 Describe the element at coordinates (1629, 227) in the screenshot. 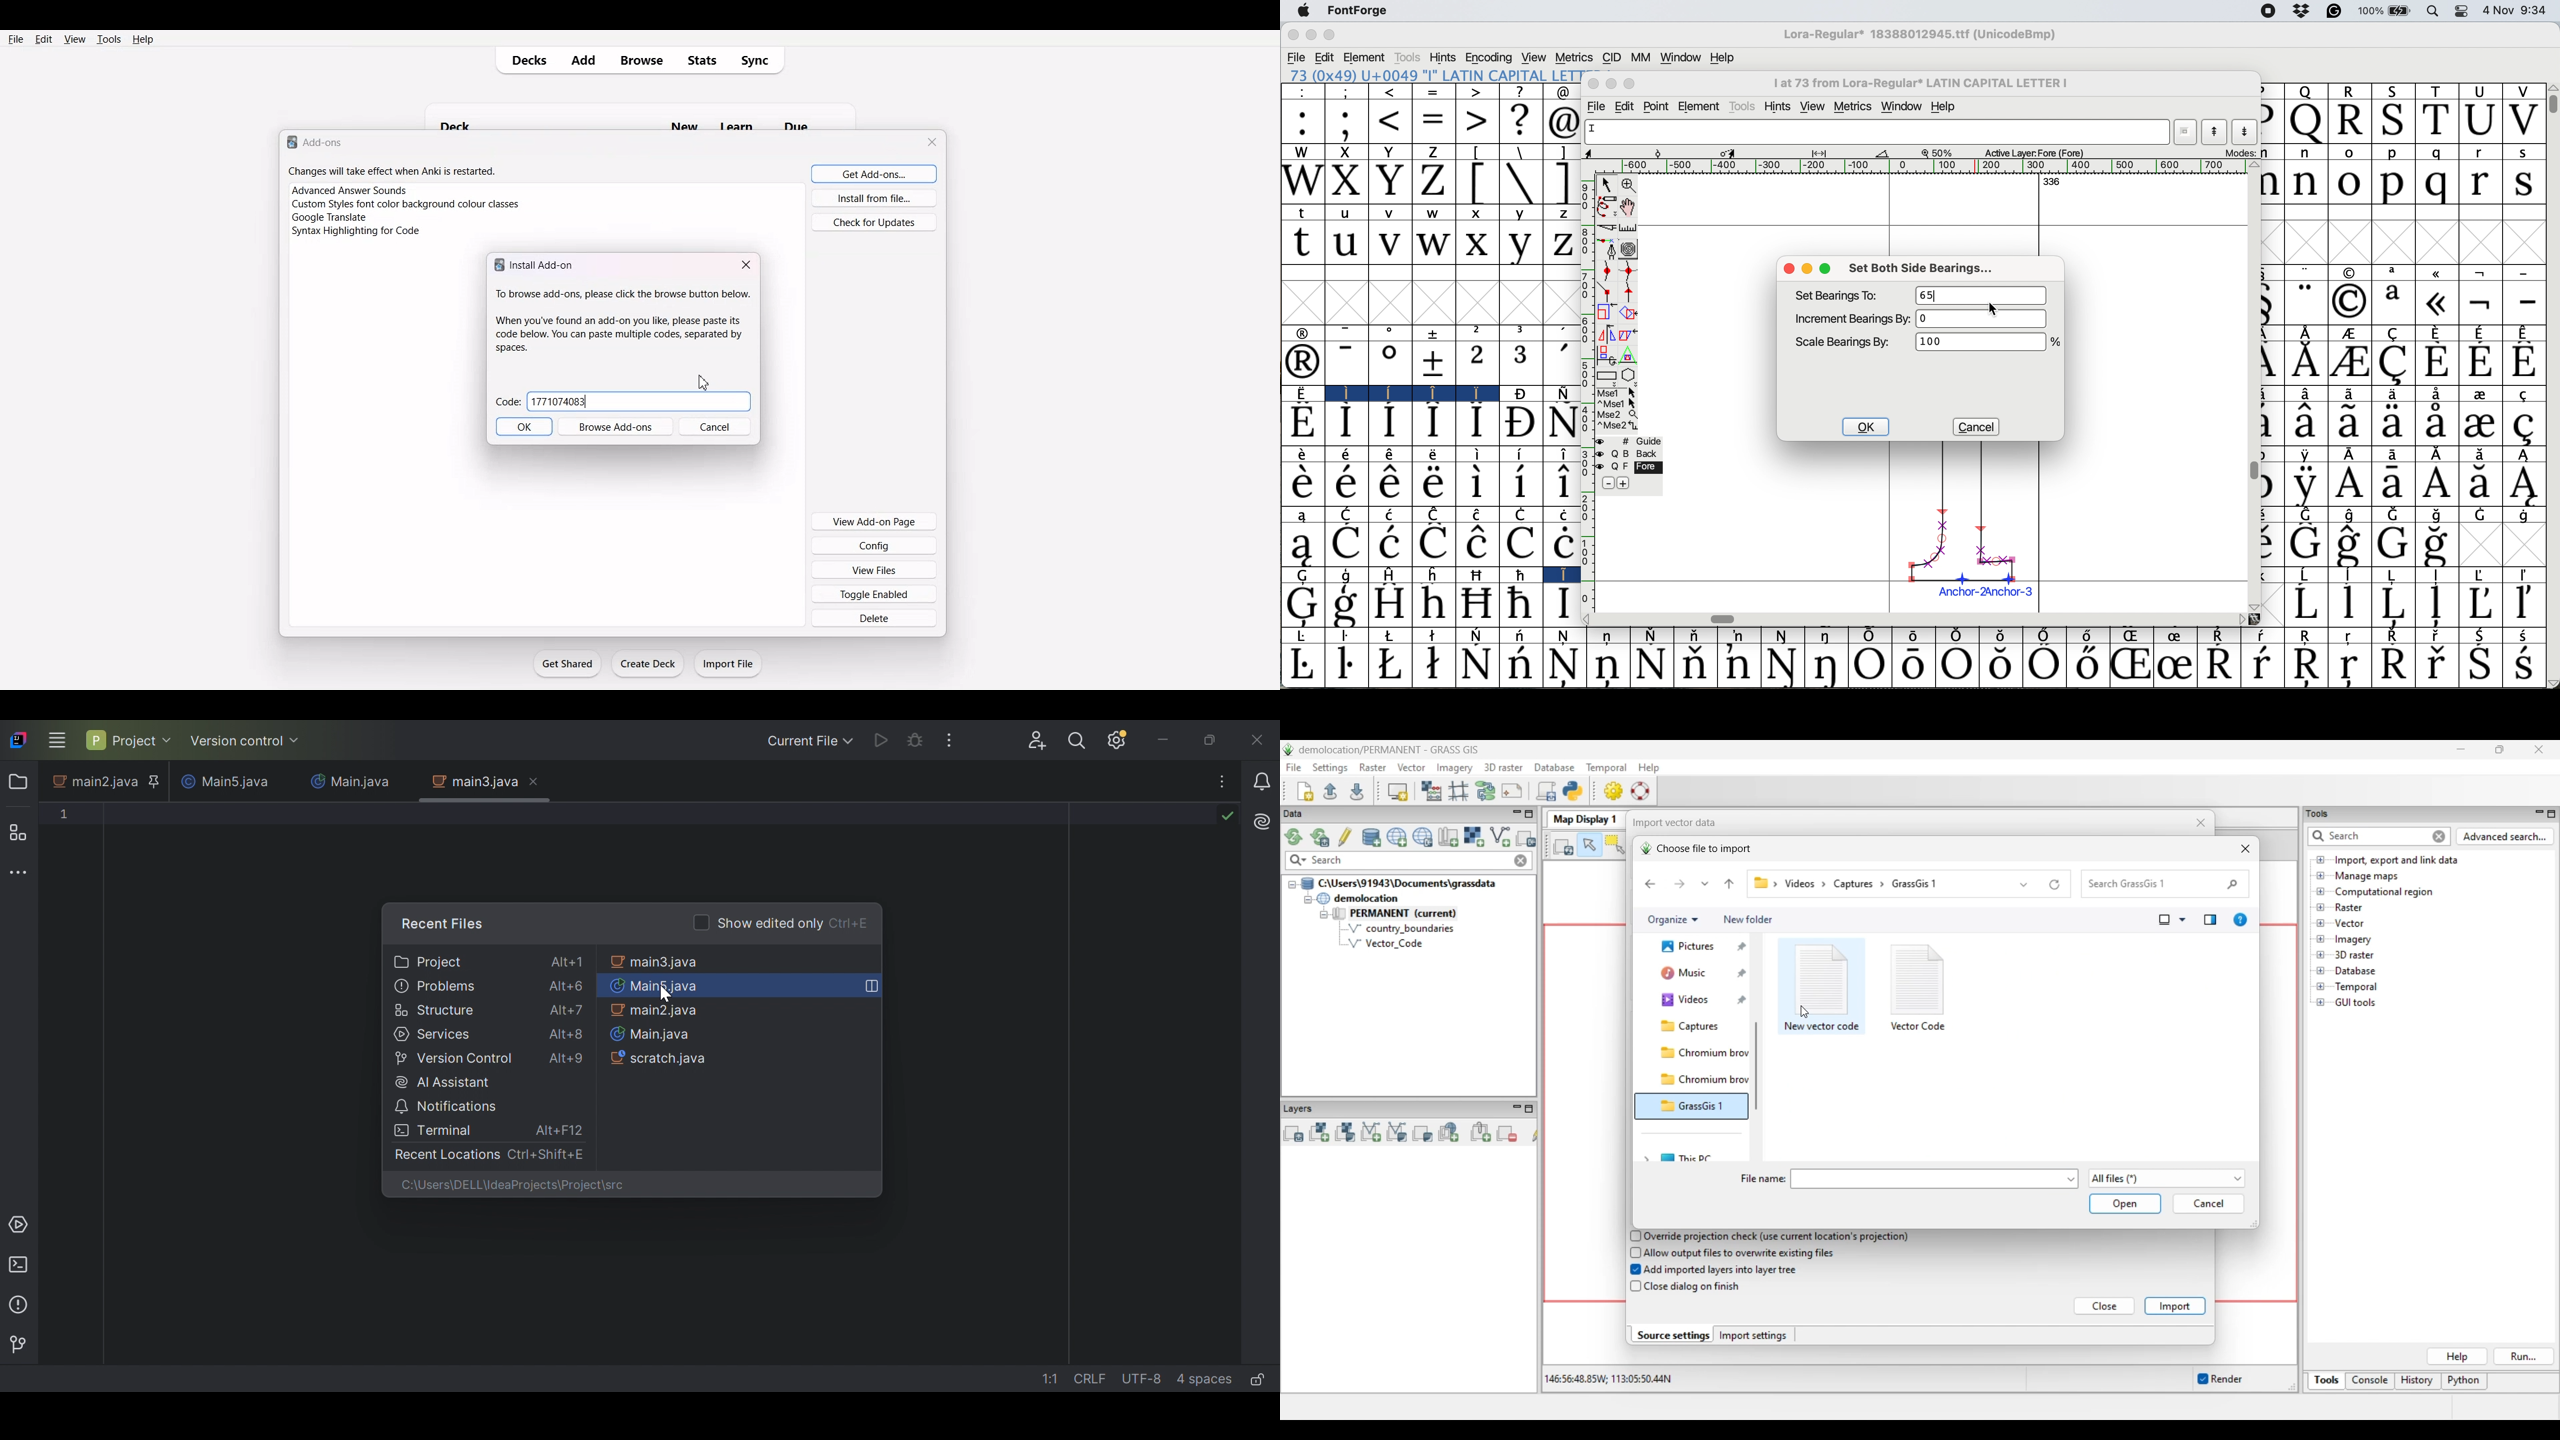

I see `measure distance` at that location.